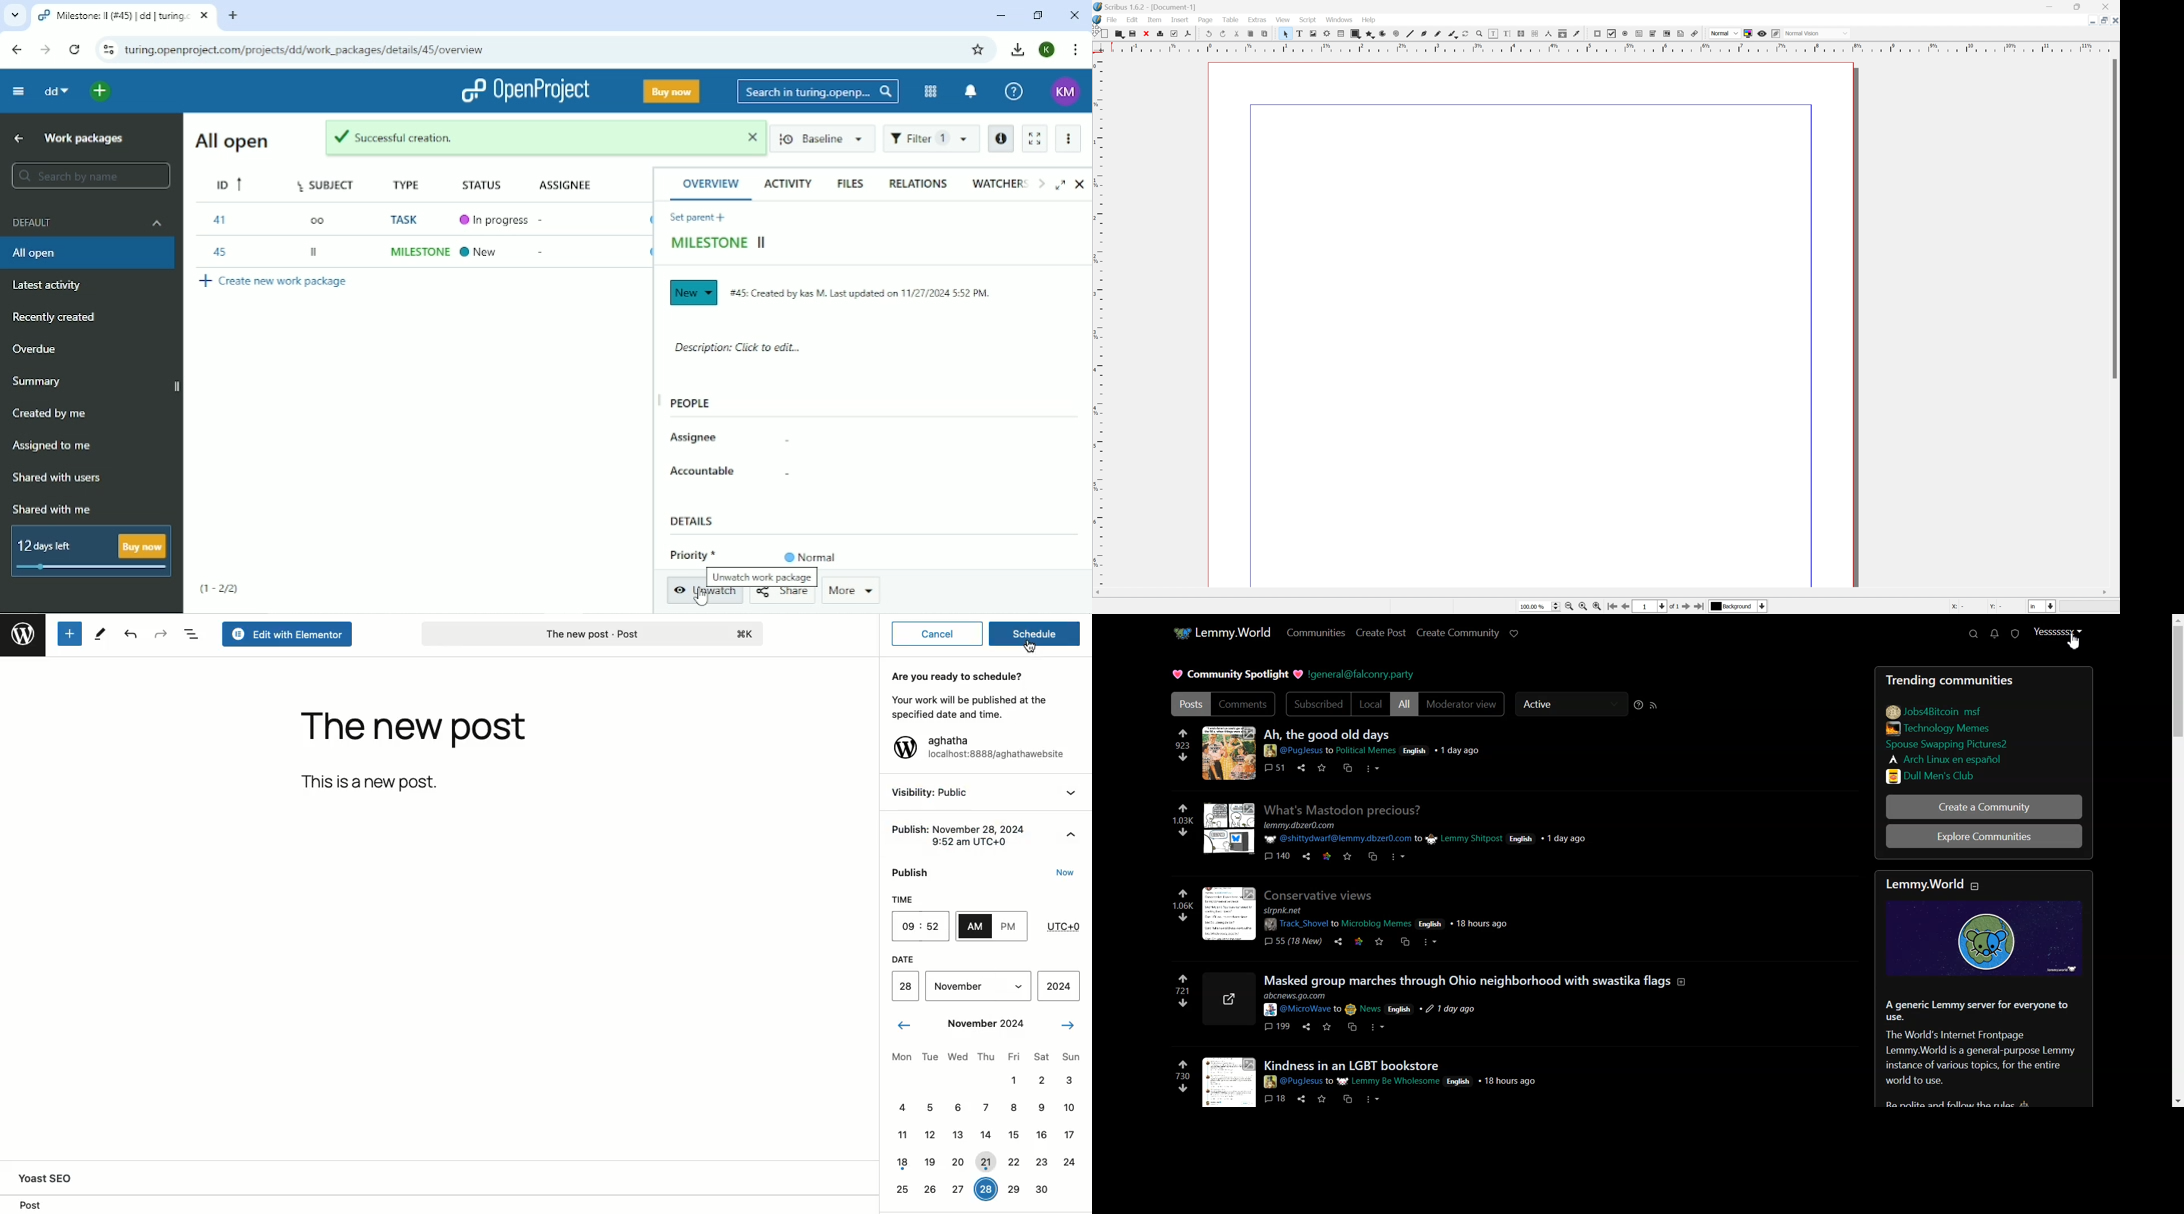 This screenshot has height=1232, width=2184. Describe the element at coordinates (1624, 608) in the screenshot. I see `go to previous page` at that location.